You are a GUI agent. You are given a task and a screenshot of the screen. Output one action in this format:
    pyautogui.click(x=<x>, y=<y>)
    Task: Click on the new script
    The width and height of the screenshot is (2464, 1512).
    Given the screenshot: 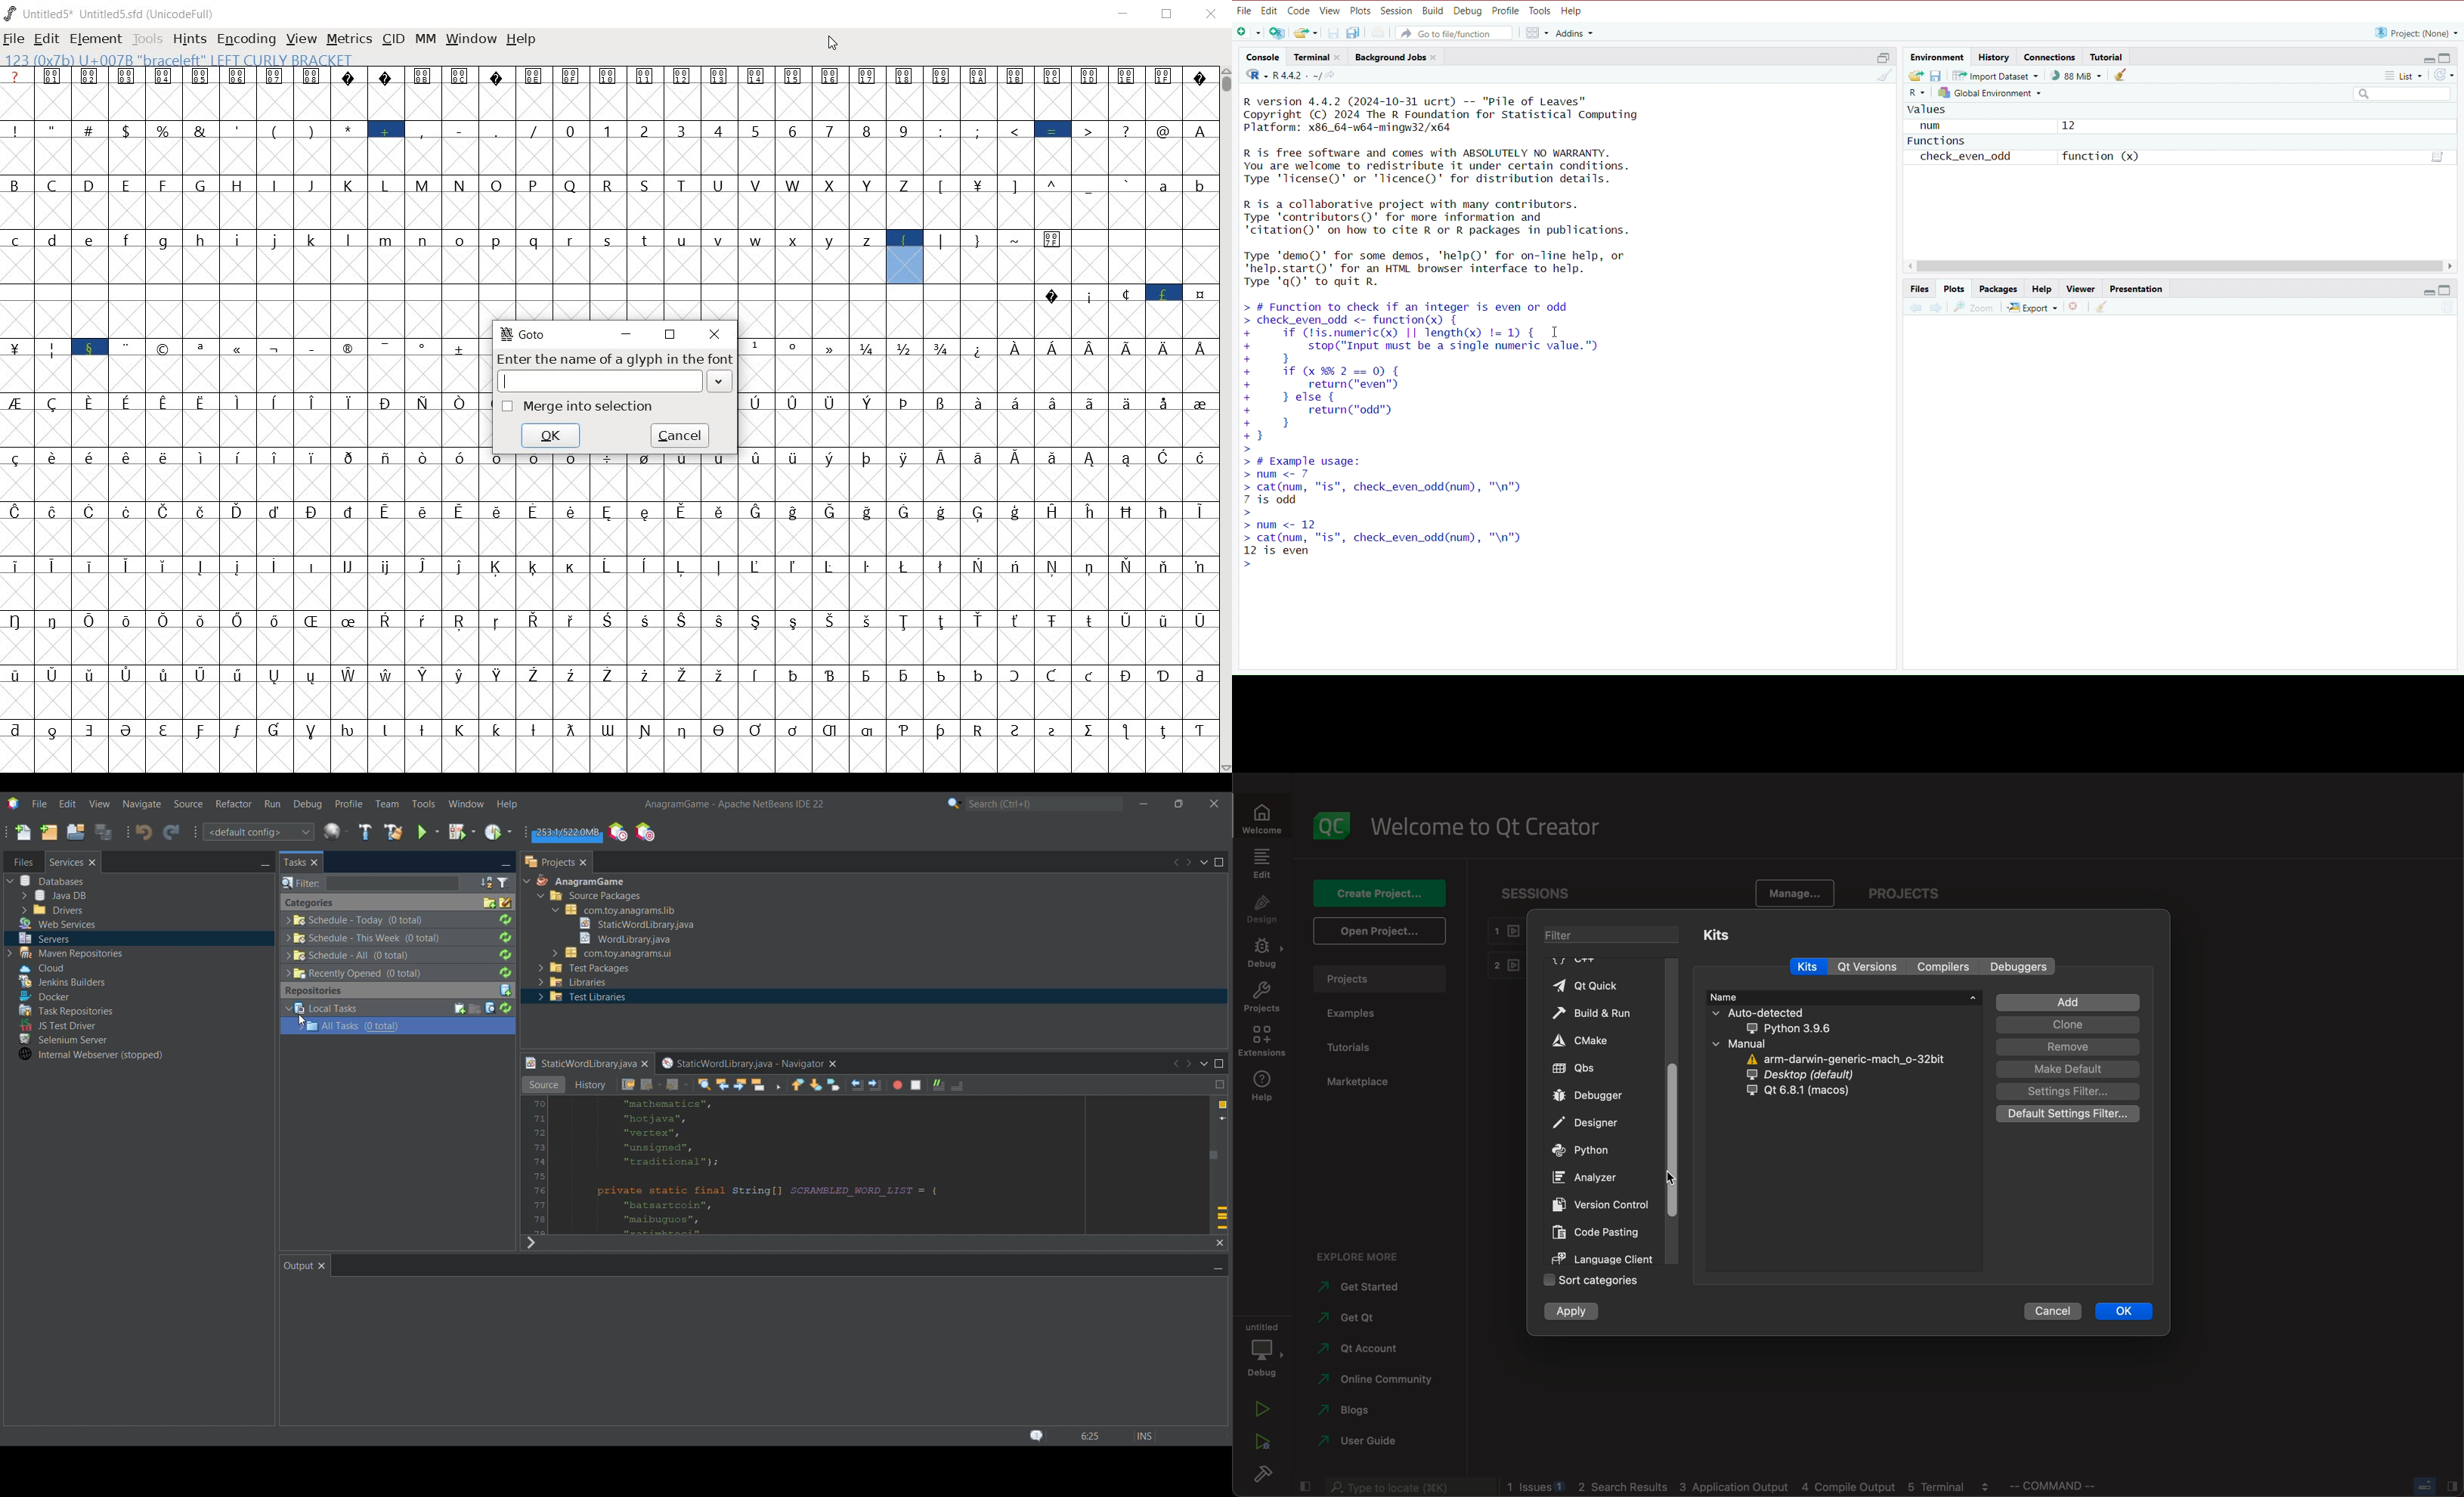 What is the action you would take?
    pyautogui.click(x=1247, y=33)
    